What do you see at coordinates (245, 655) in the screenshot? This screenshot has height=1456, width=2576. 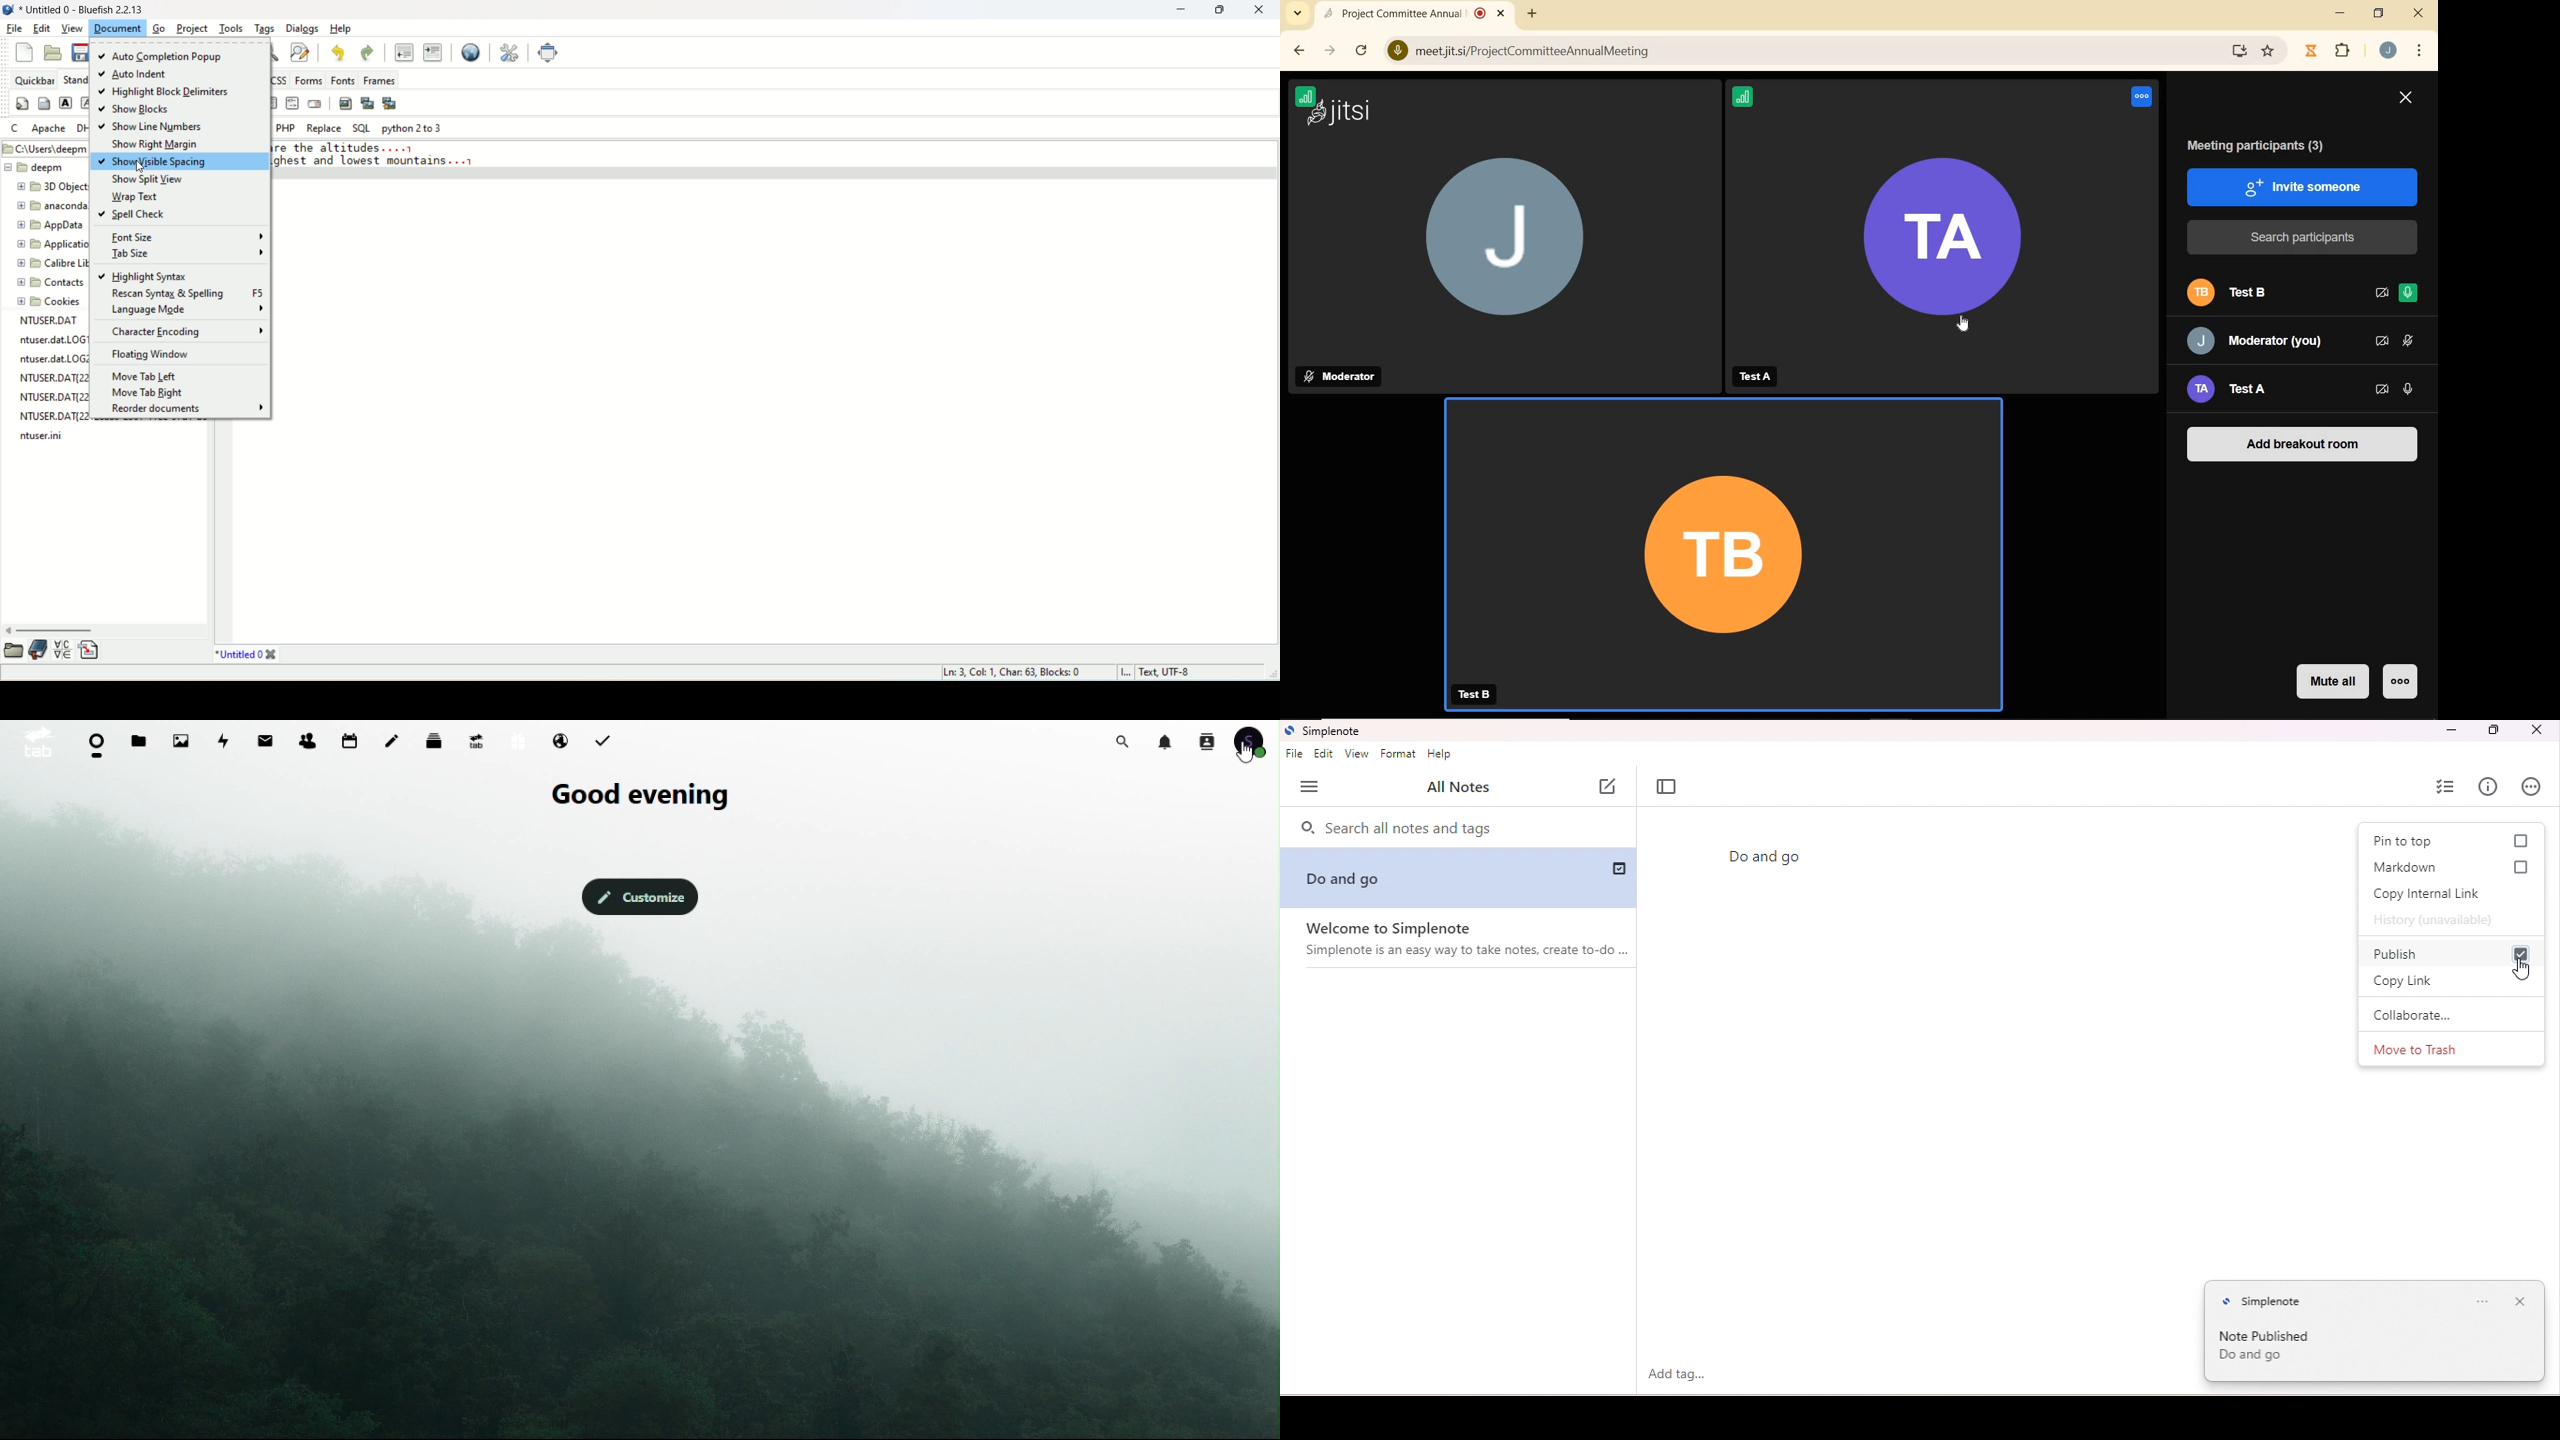 I see `title` at bounding box center [245, 655].